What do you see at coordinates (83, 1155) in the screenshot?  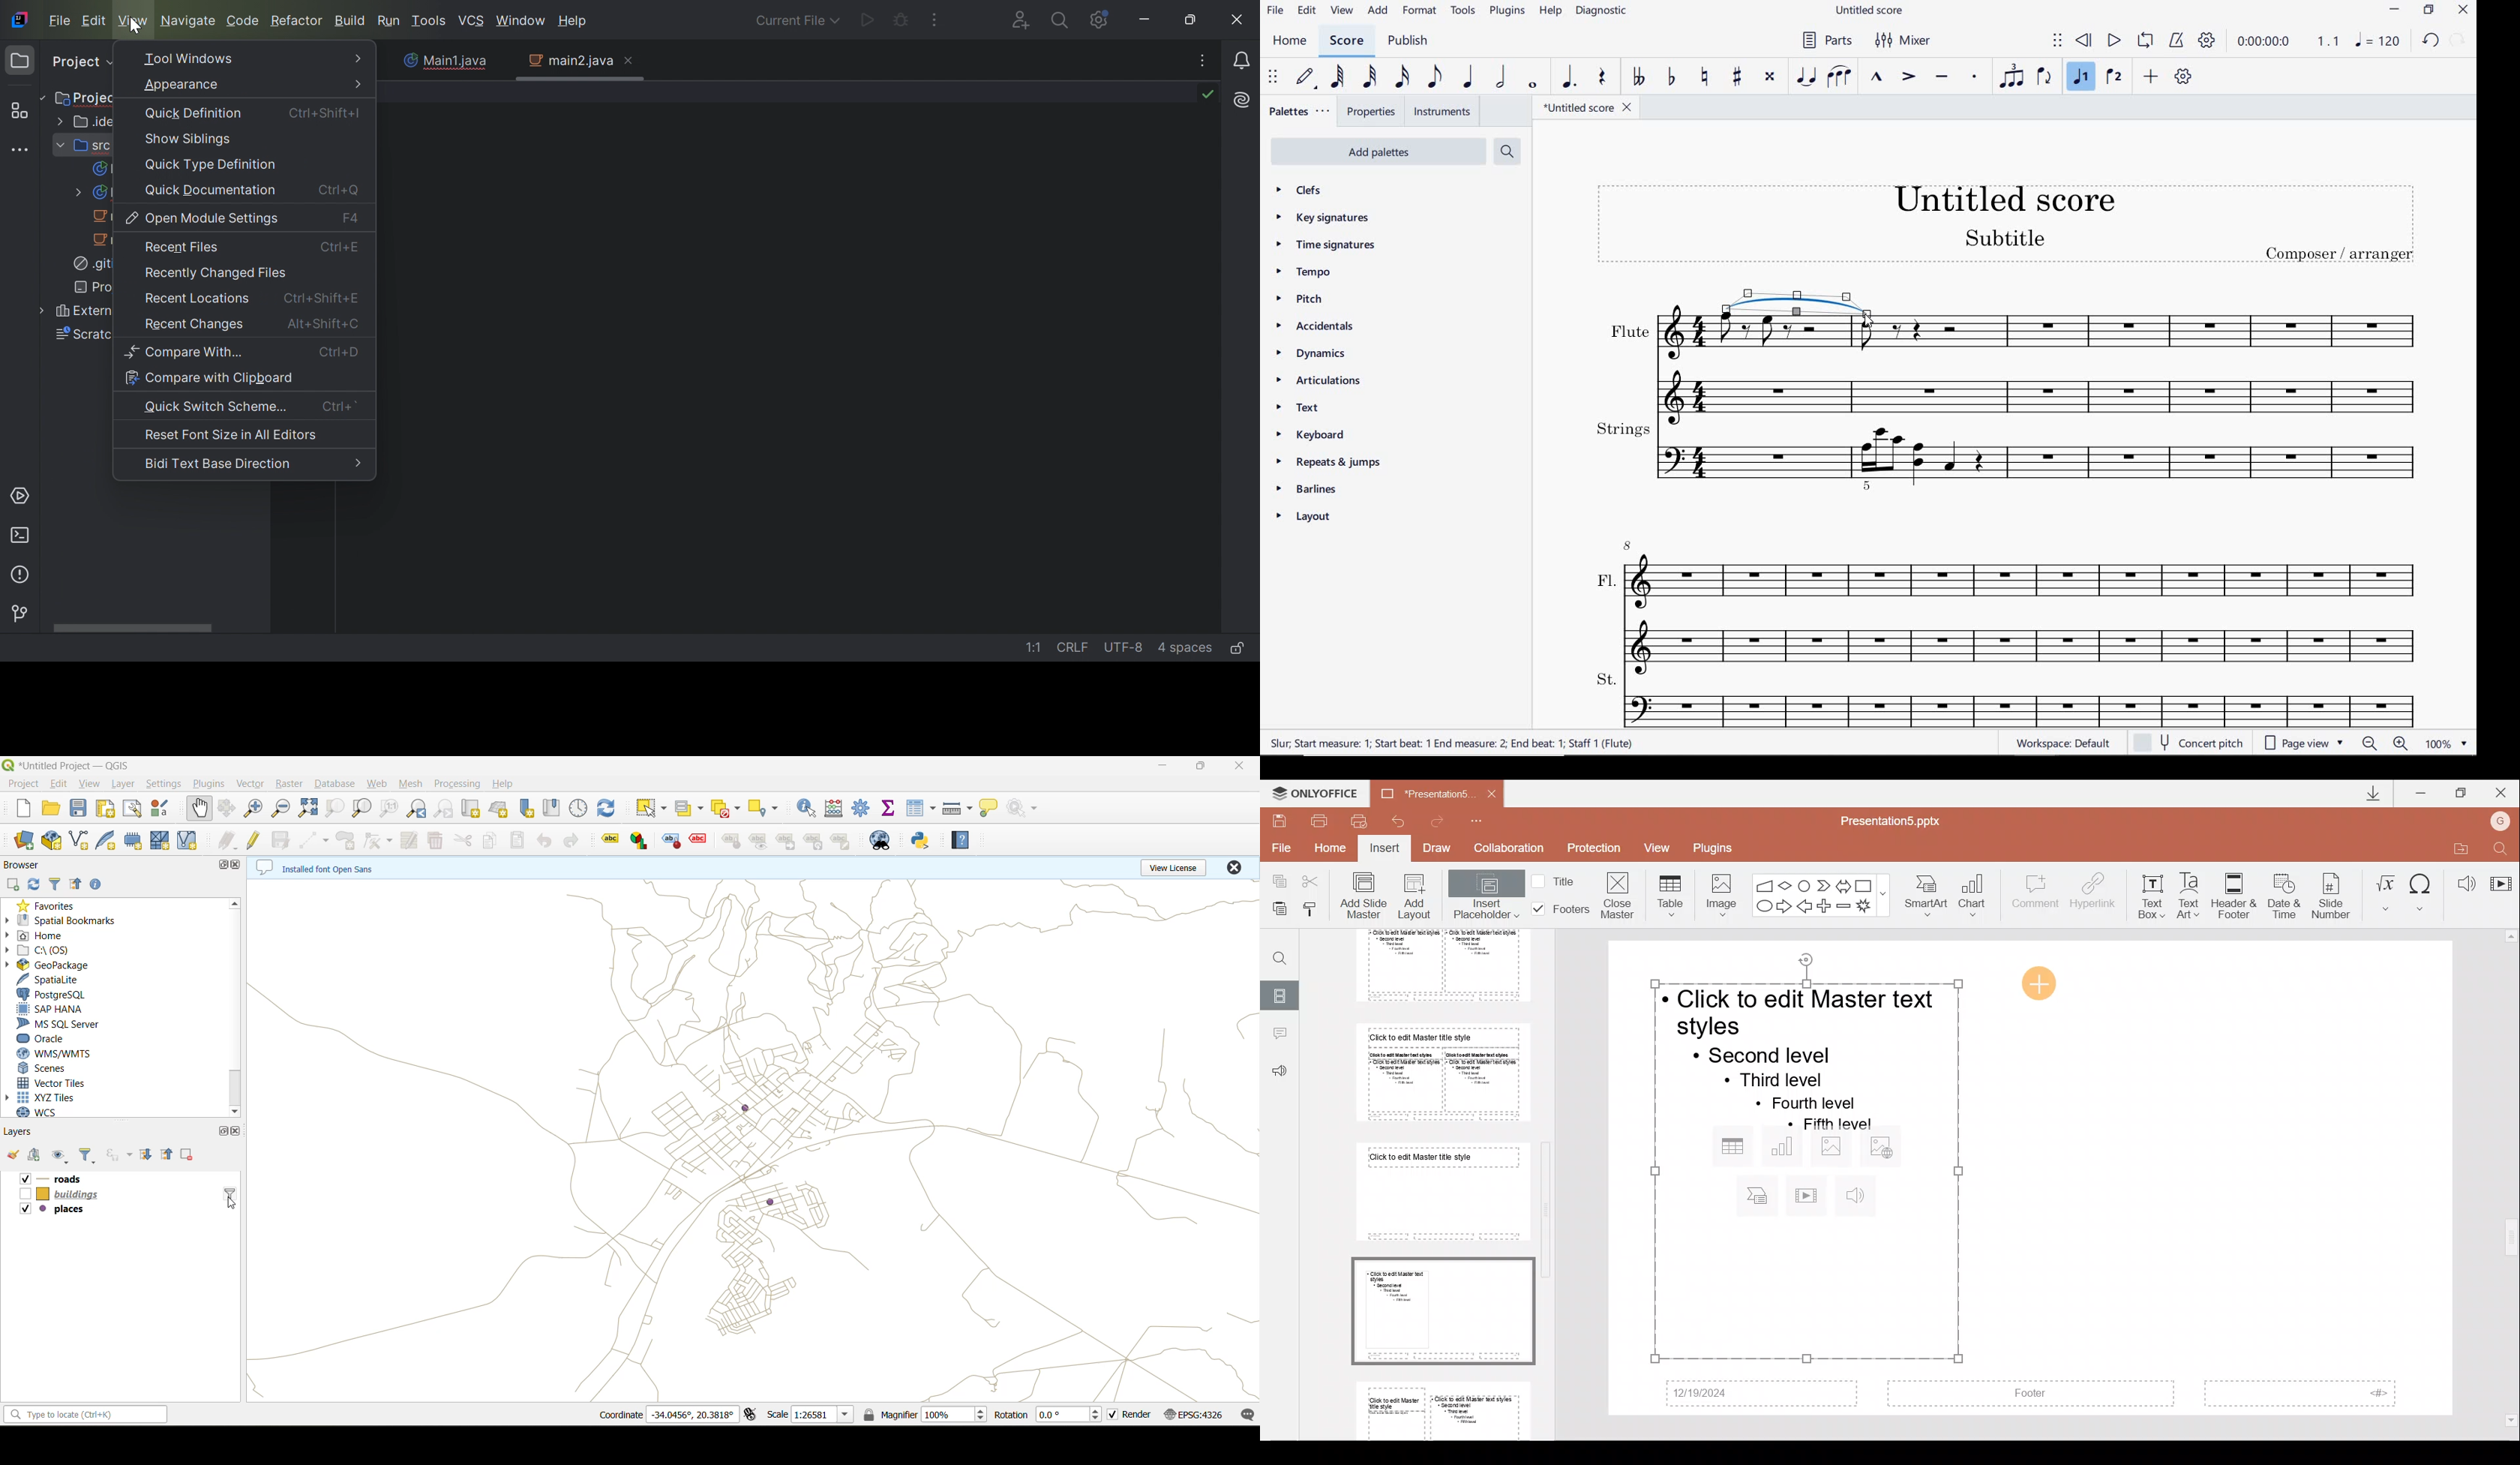 I see `filter` at bounding box center [83, 1155].